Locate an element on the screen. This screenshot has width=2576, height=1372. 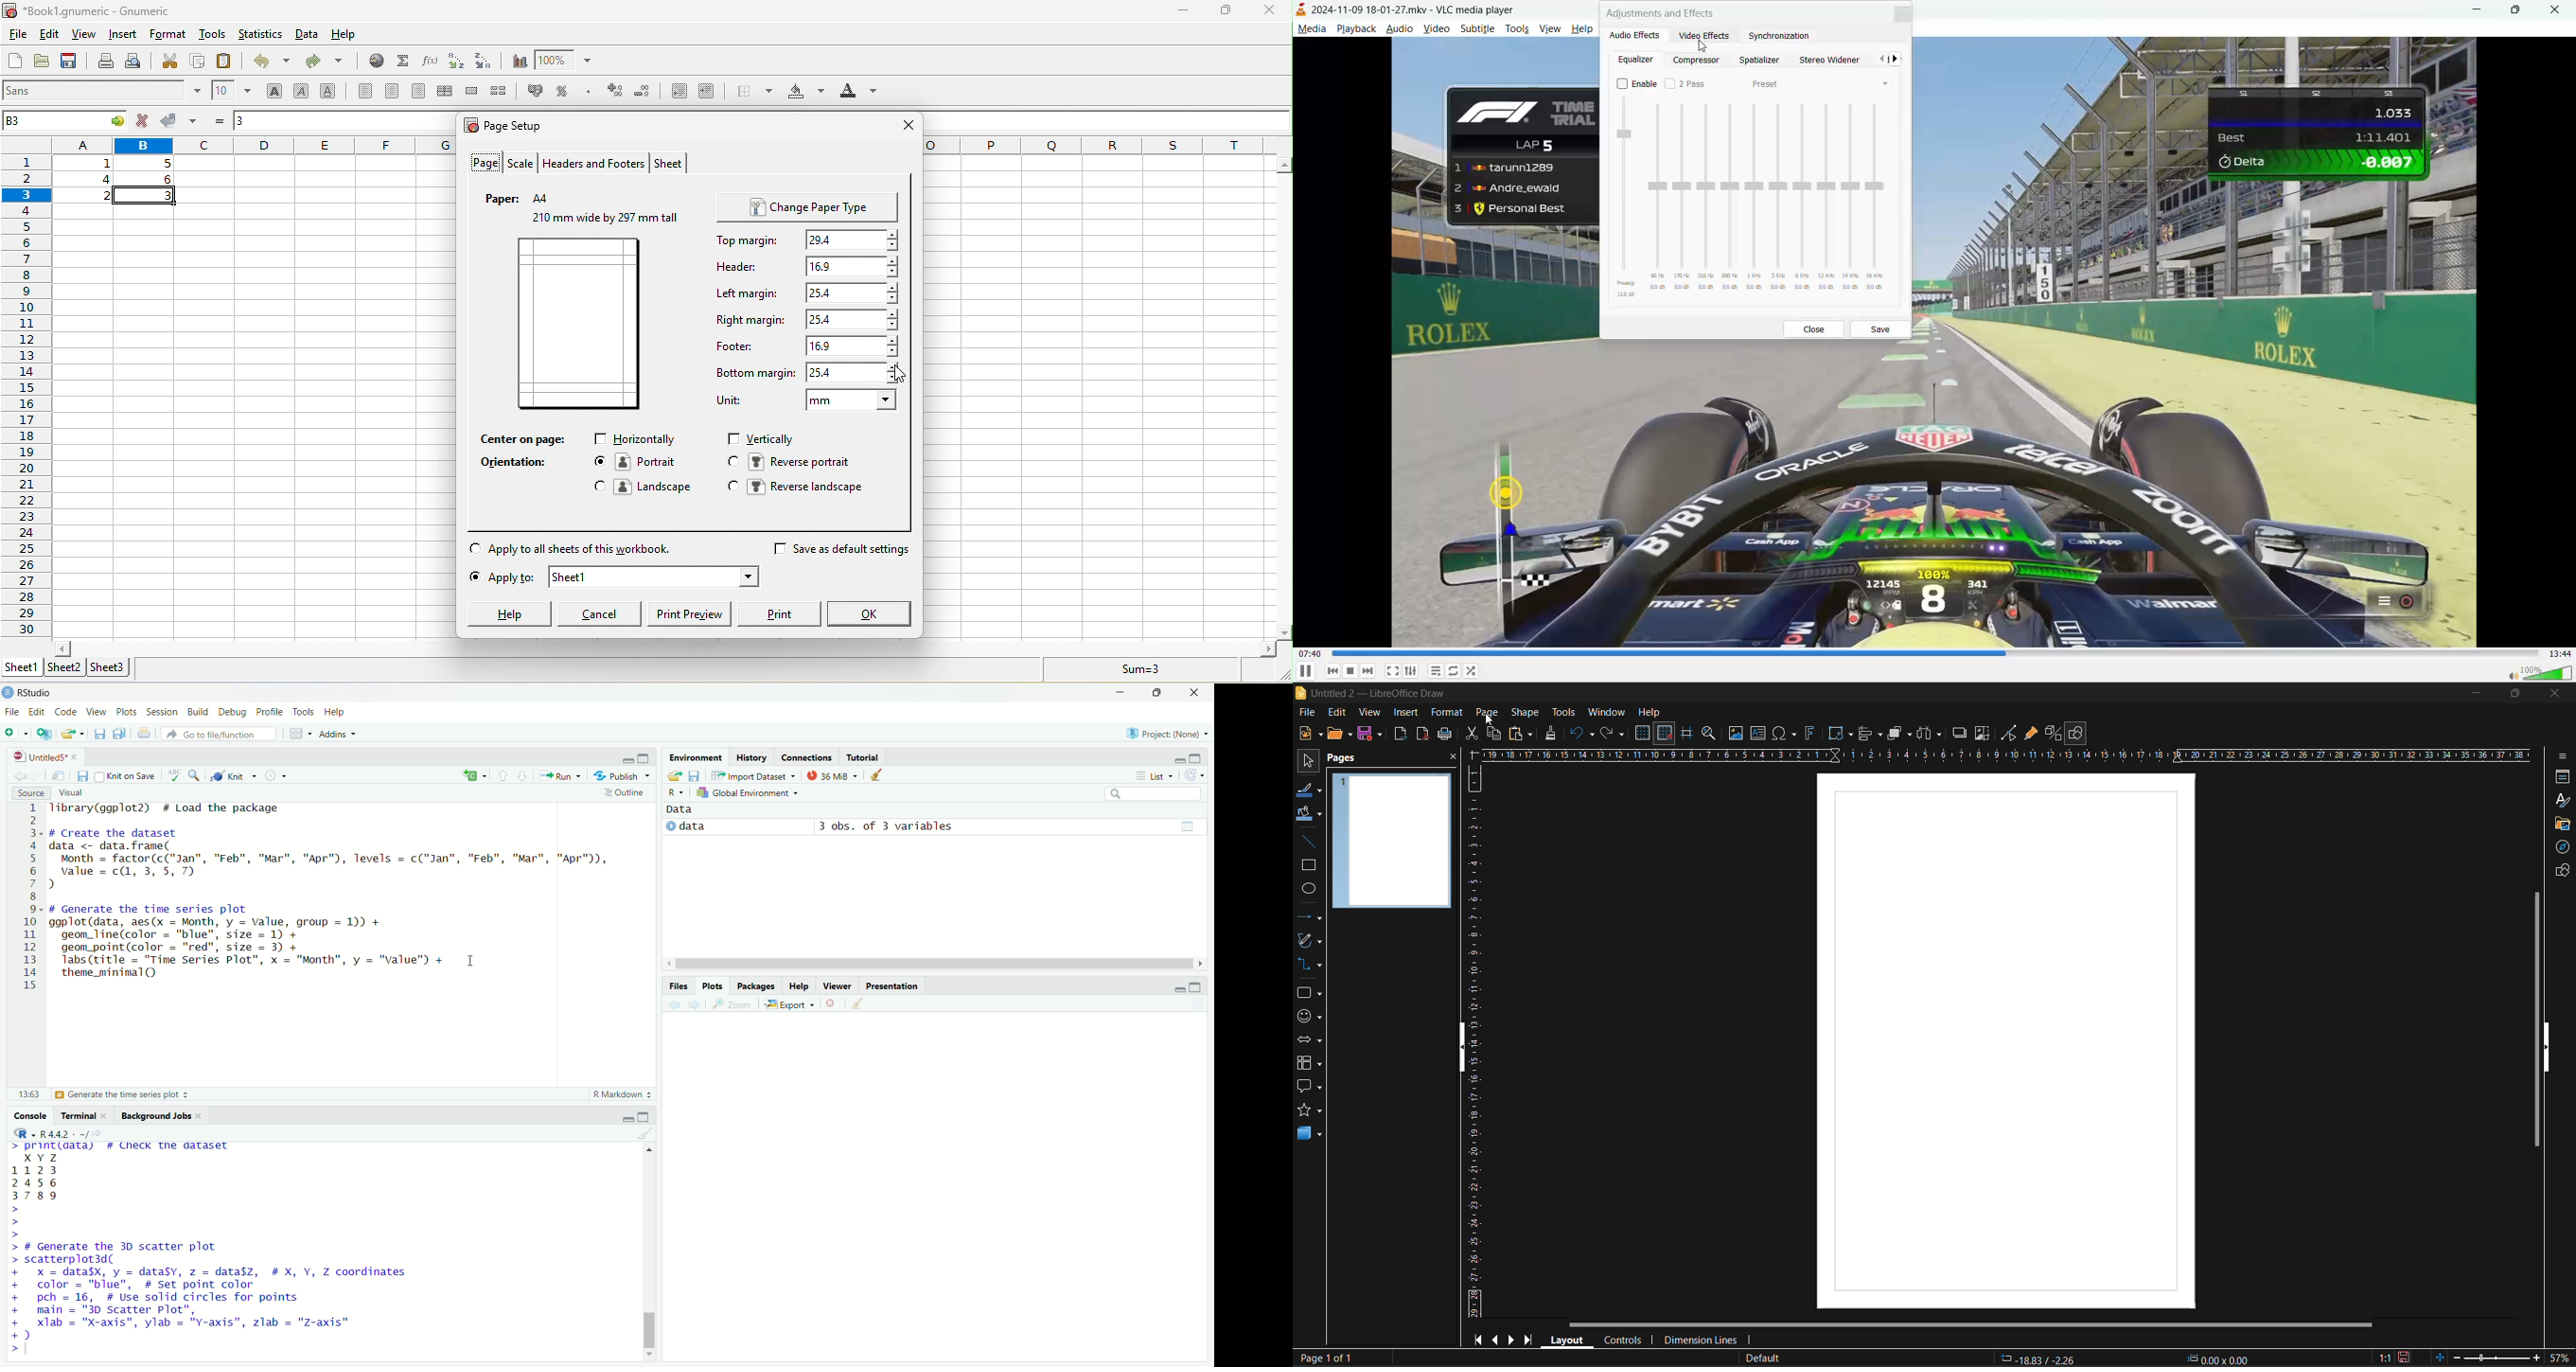
previous plot is located at coordinates (674, 1004).